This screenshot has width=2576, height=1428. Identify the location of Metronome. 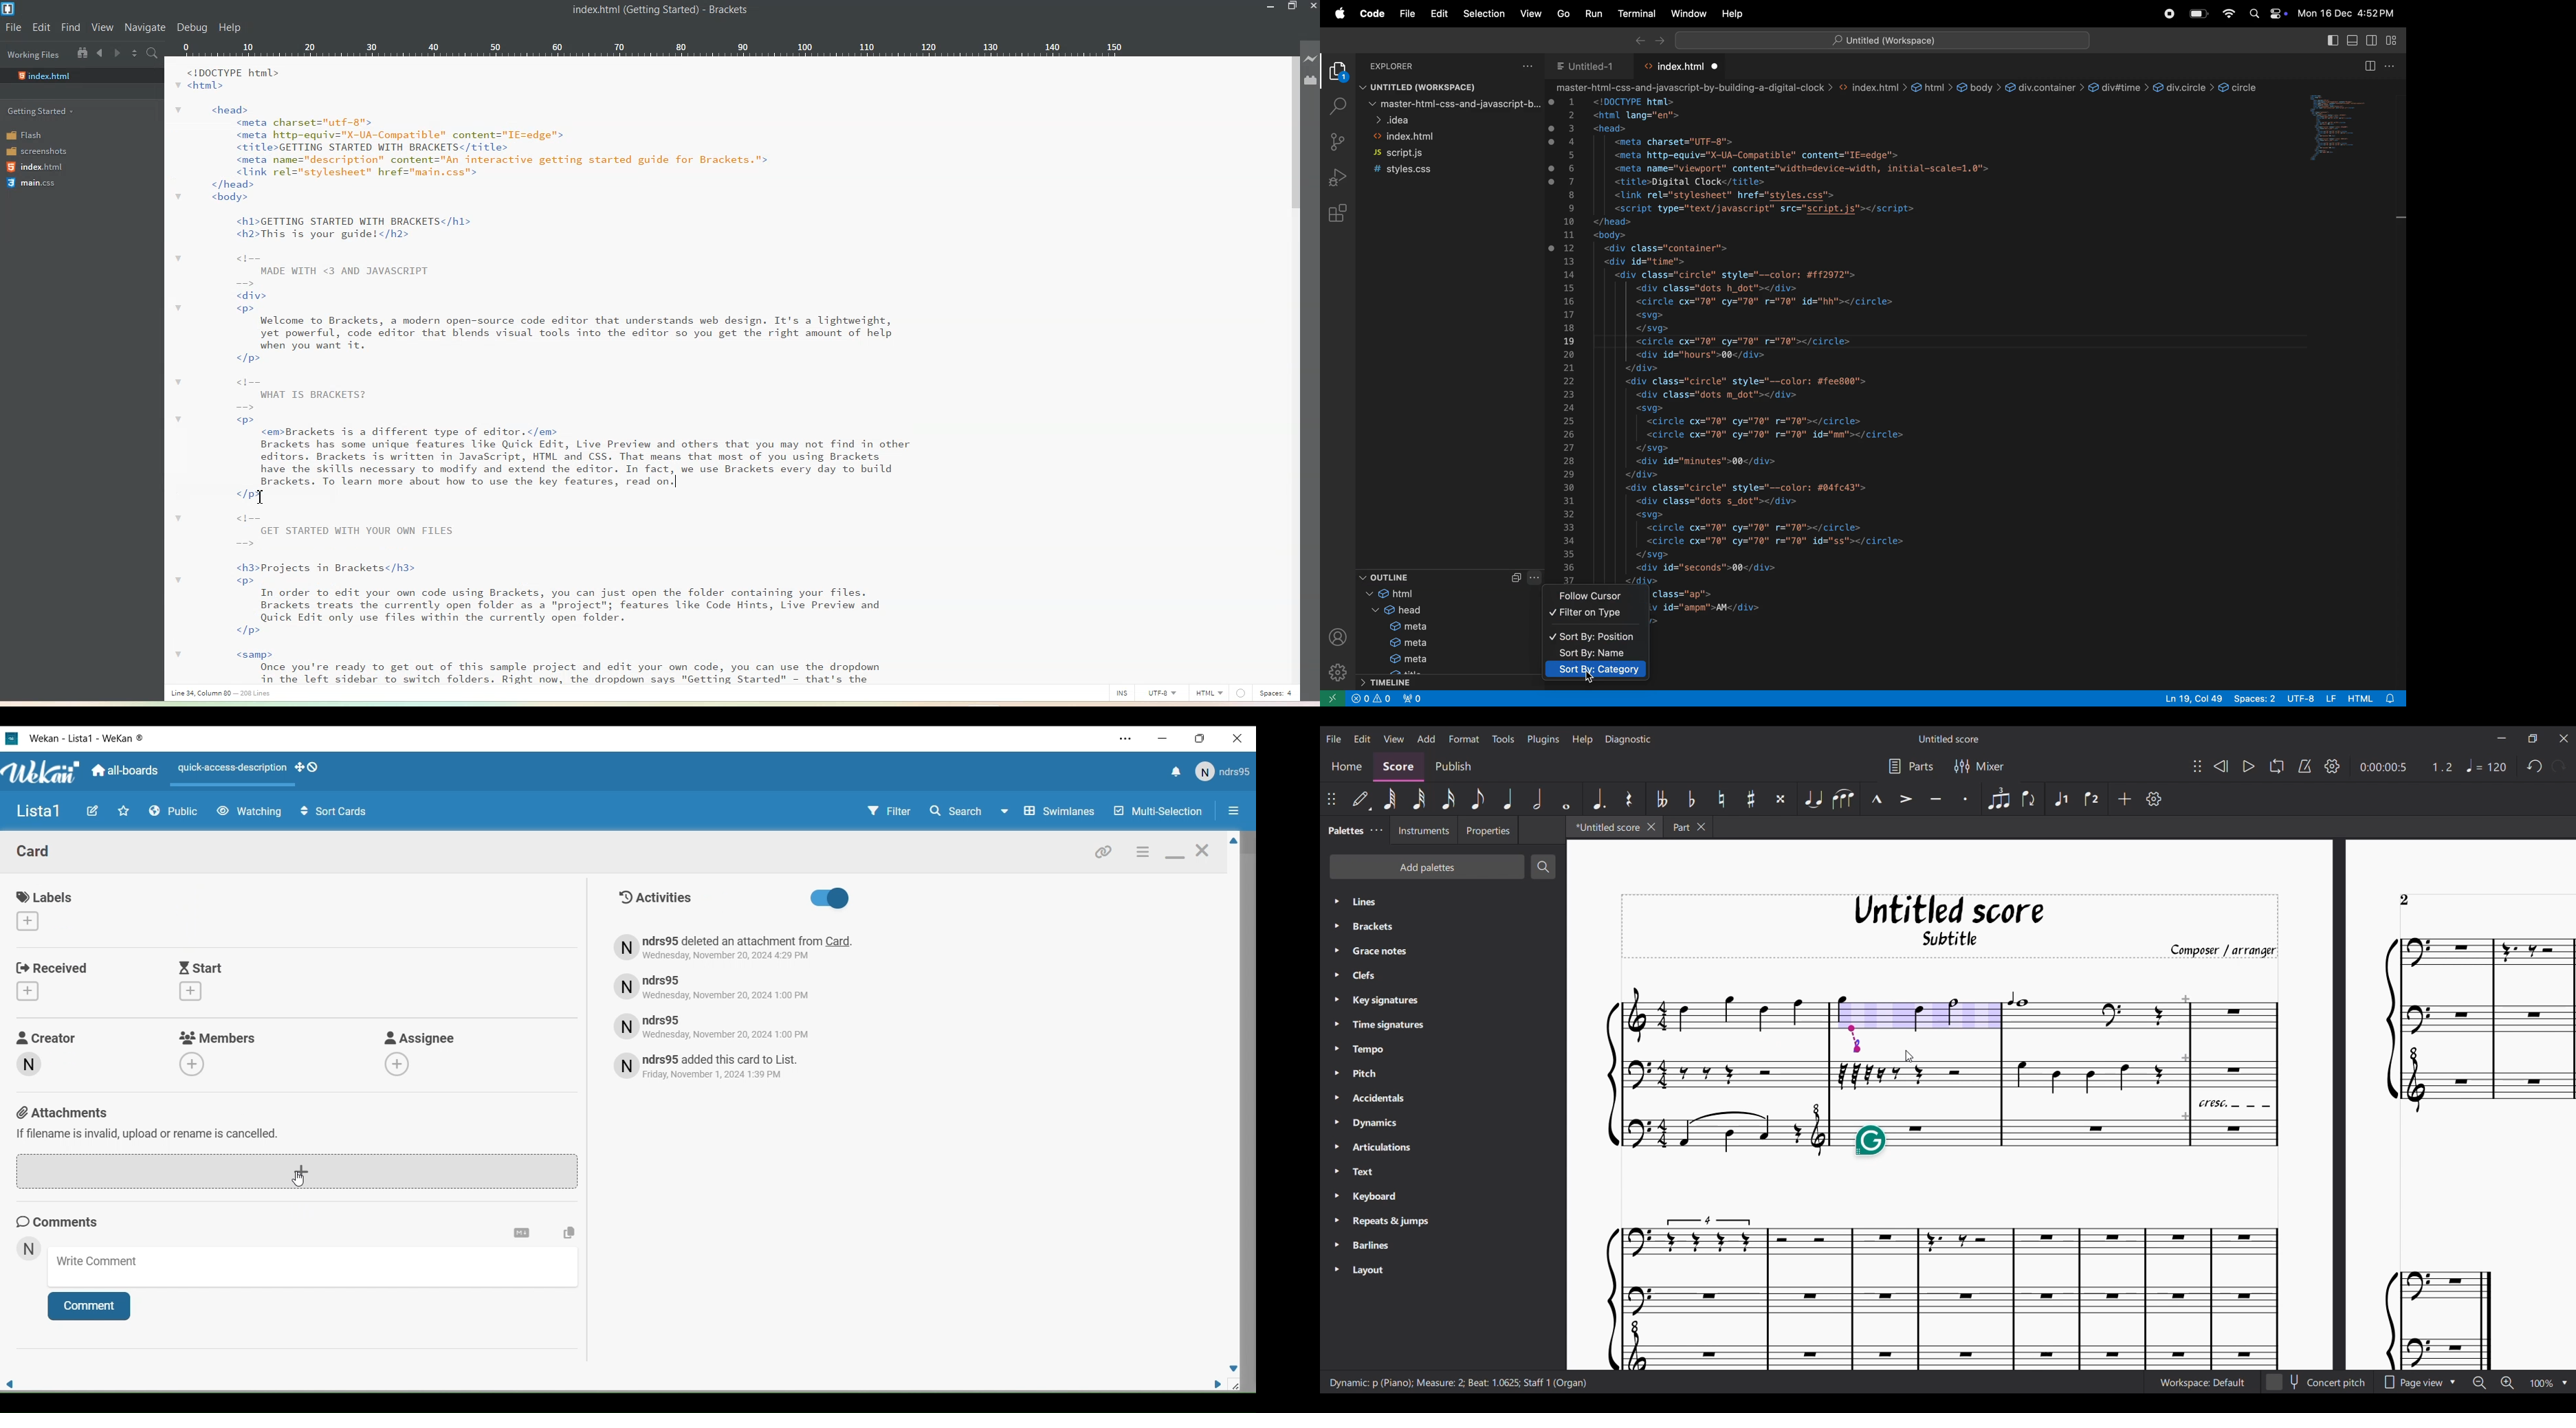
(2305, 766).